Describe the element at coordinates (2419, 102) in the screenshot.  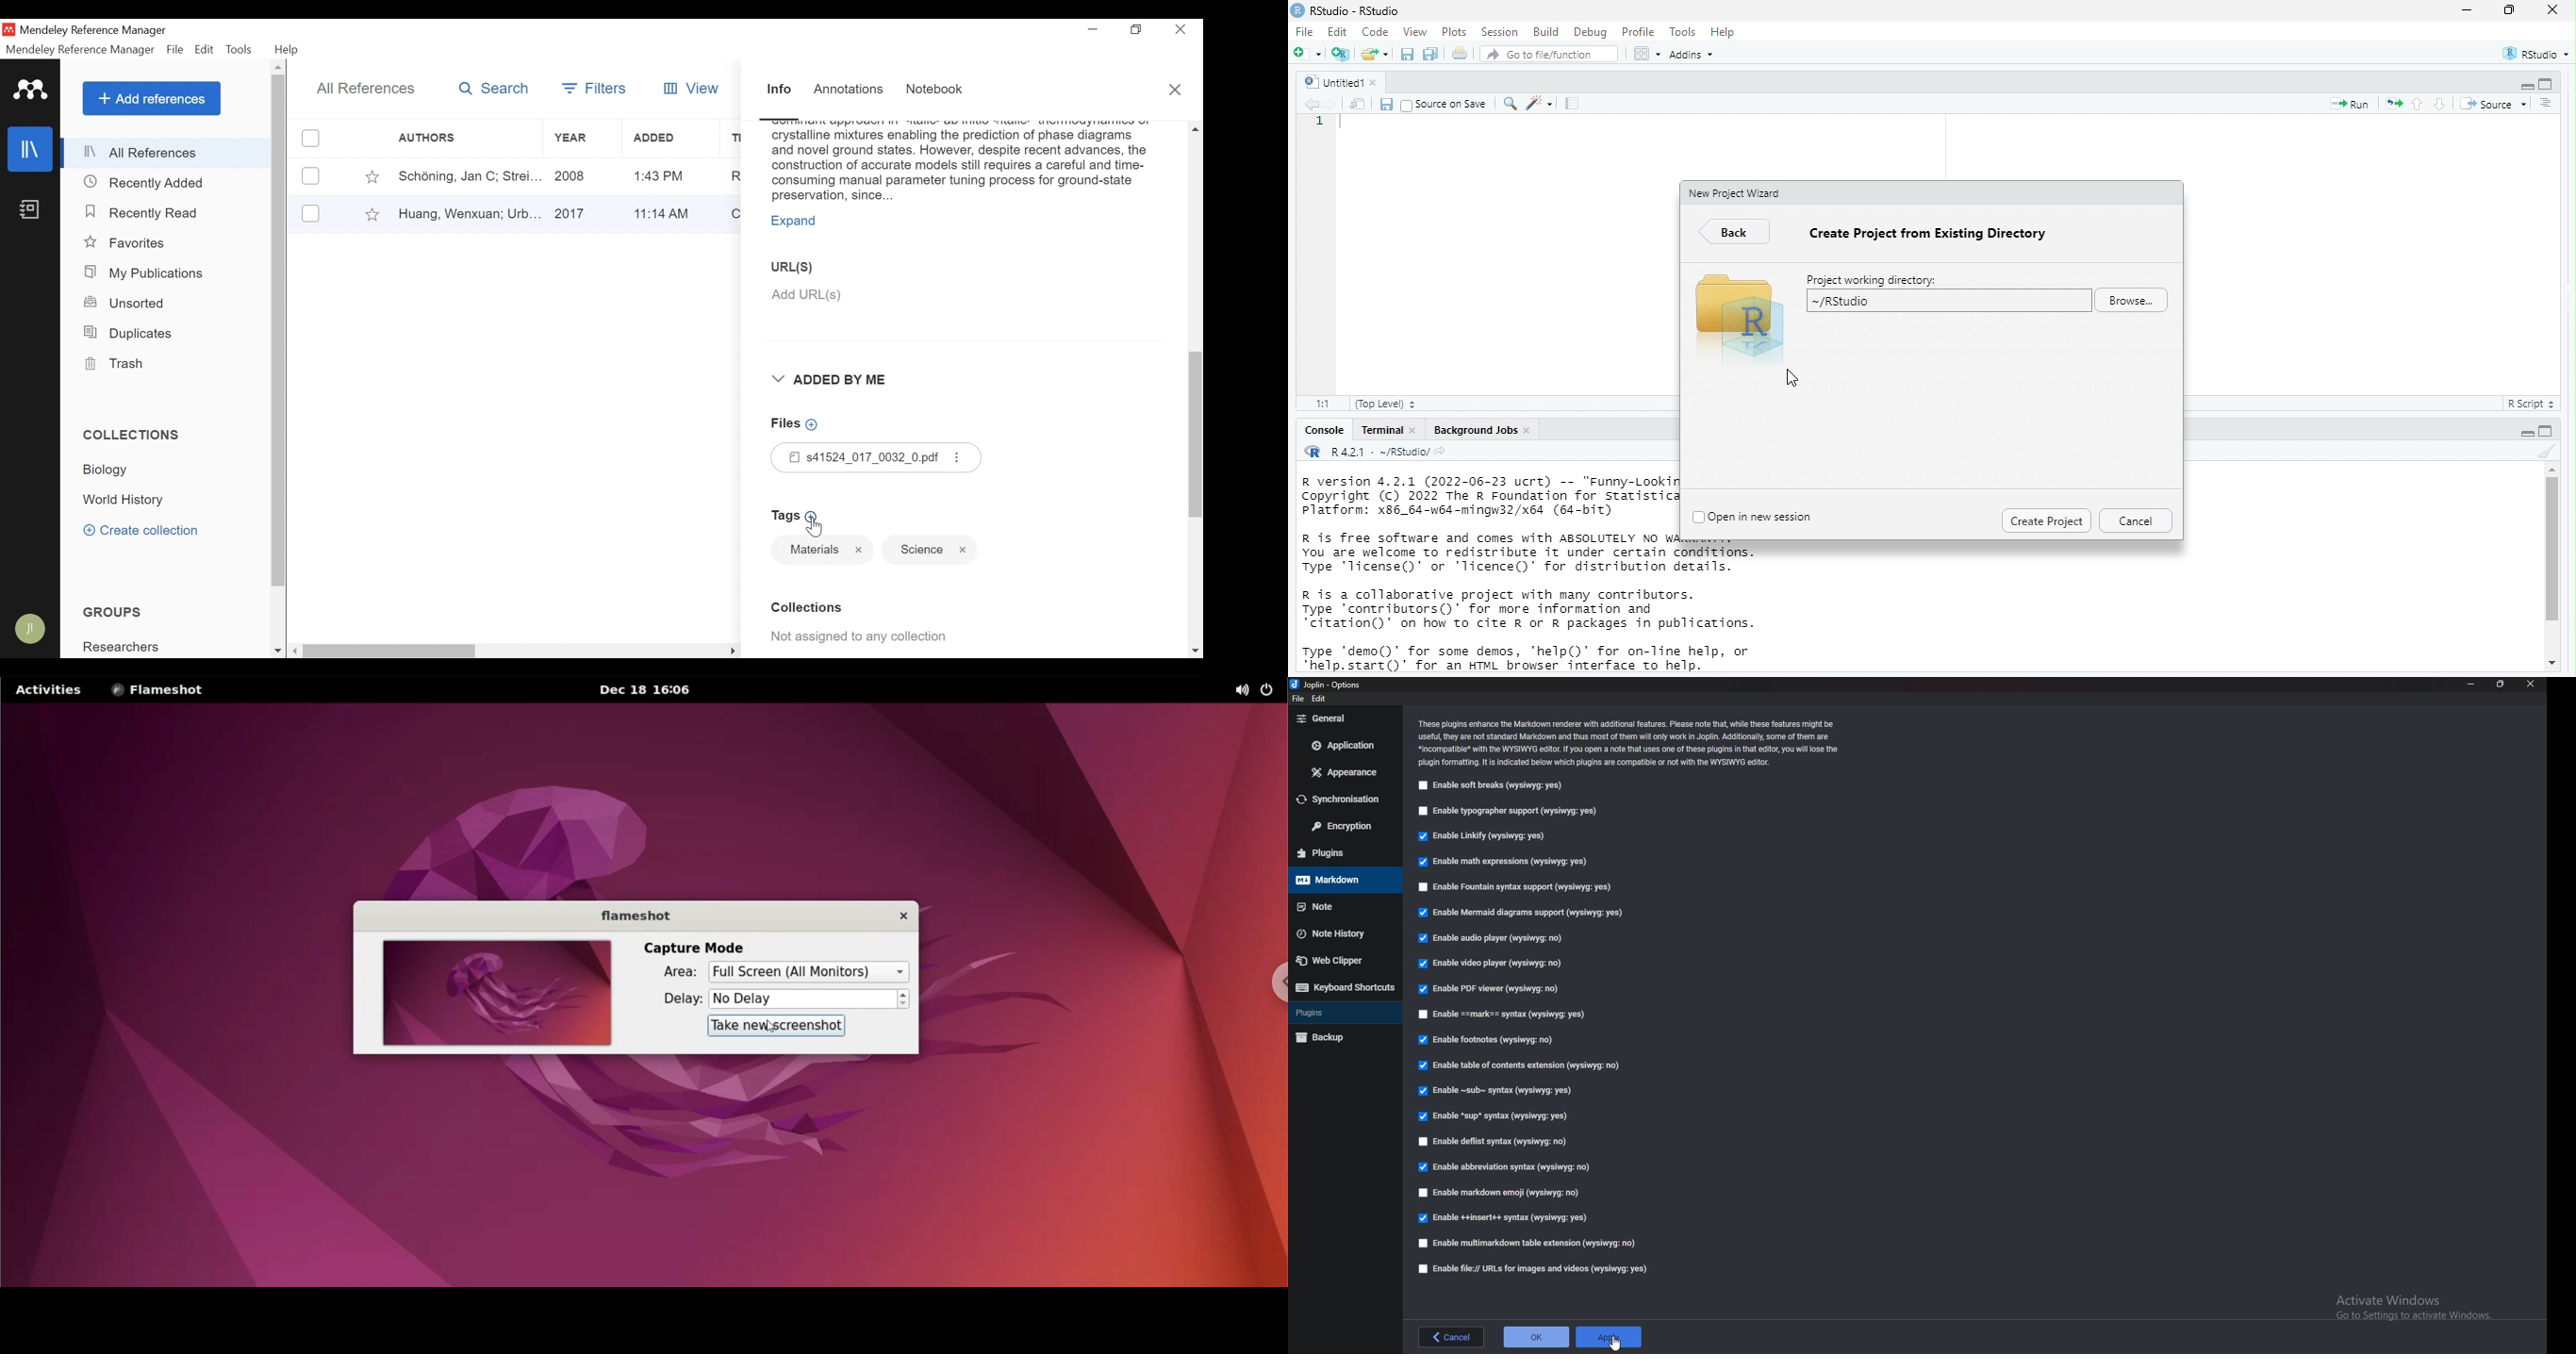
I see `go to previous section/chunk` at that location.